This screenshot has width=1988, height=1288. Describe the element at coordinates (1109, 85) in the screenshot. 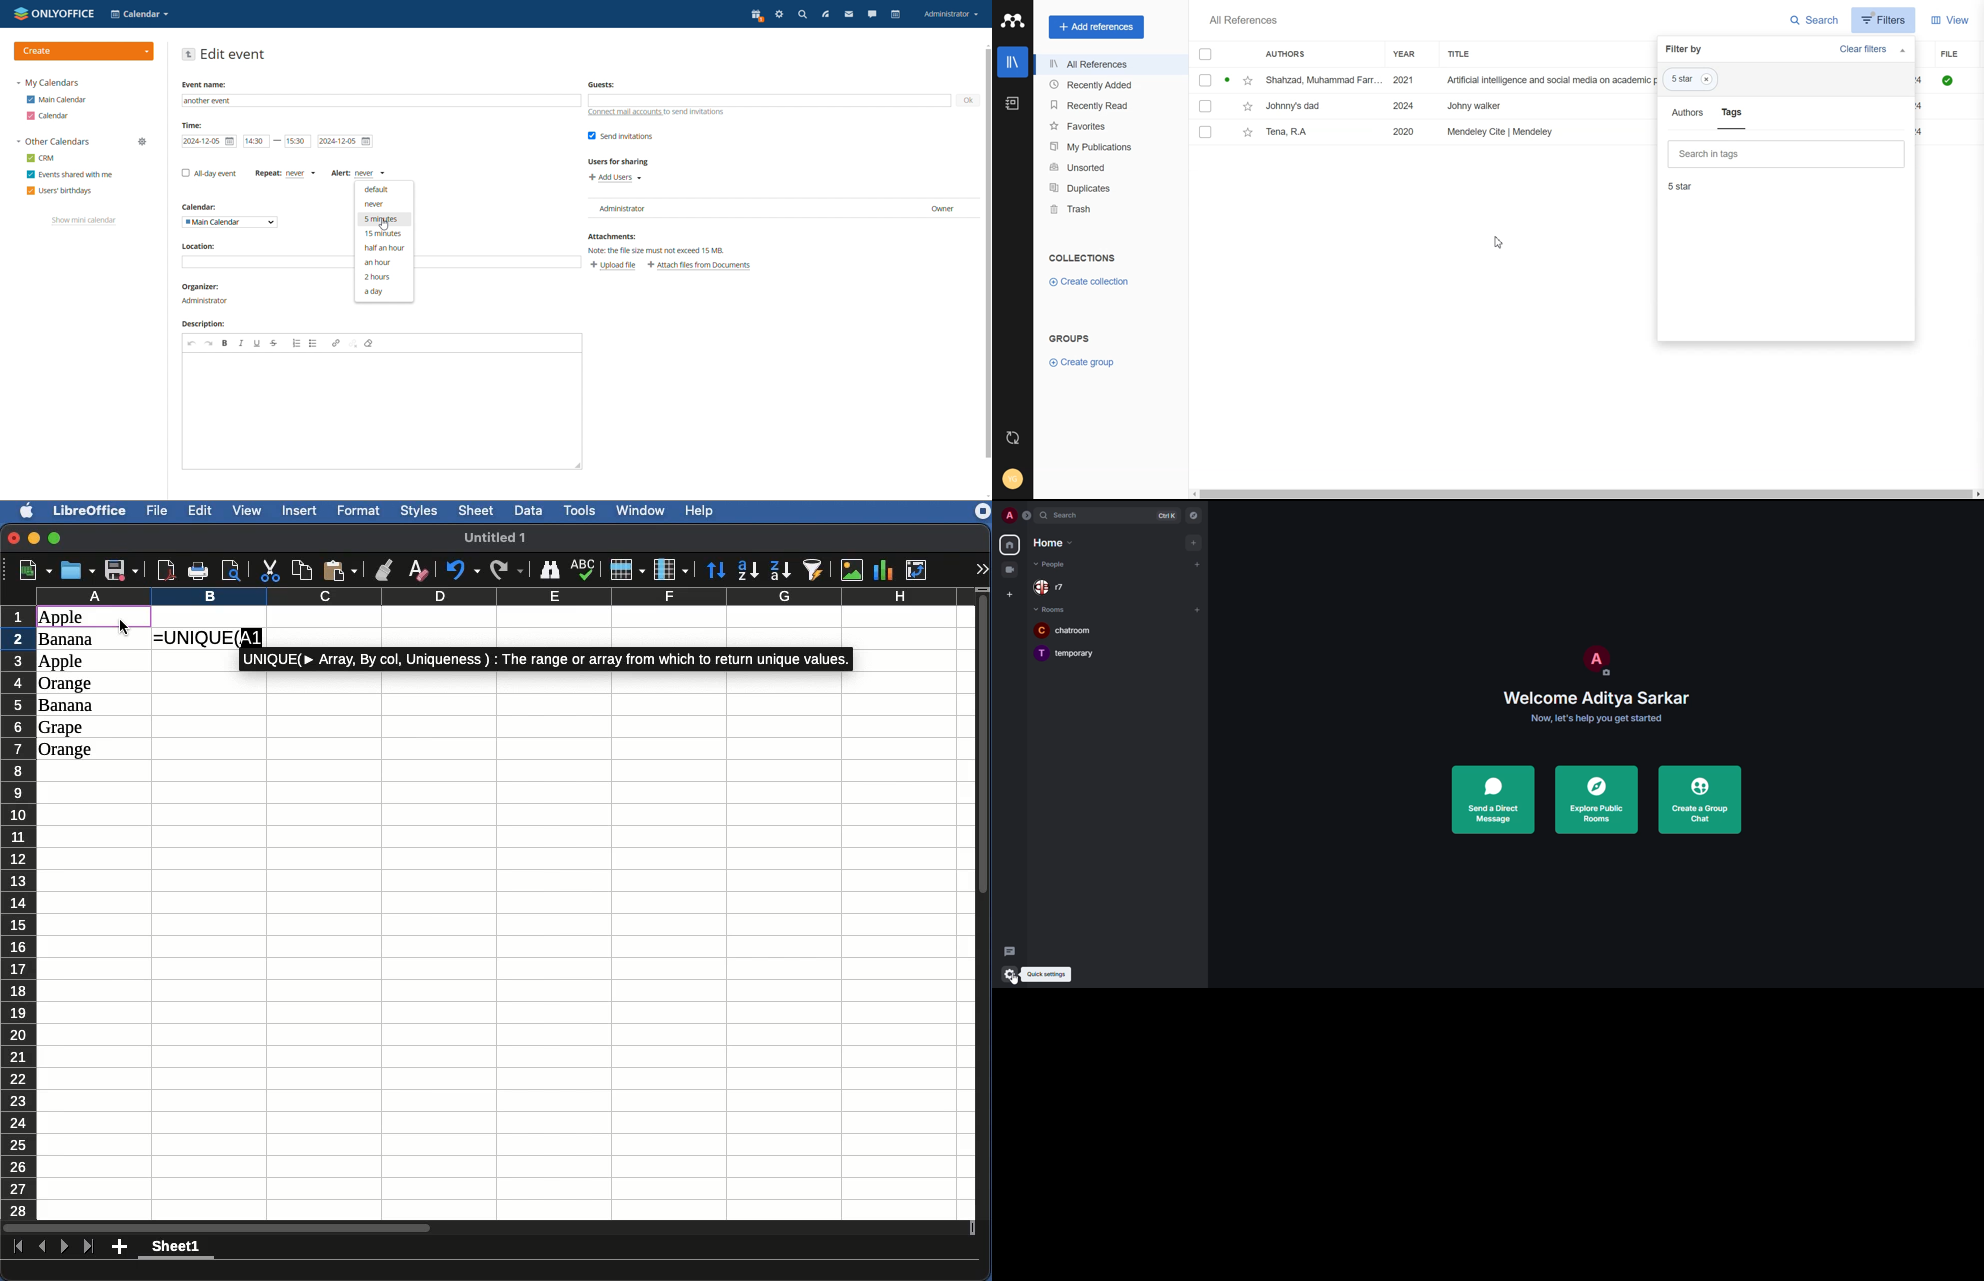

I see `Recently Added` at that location.